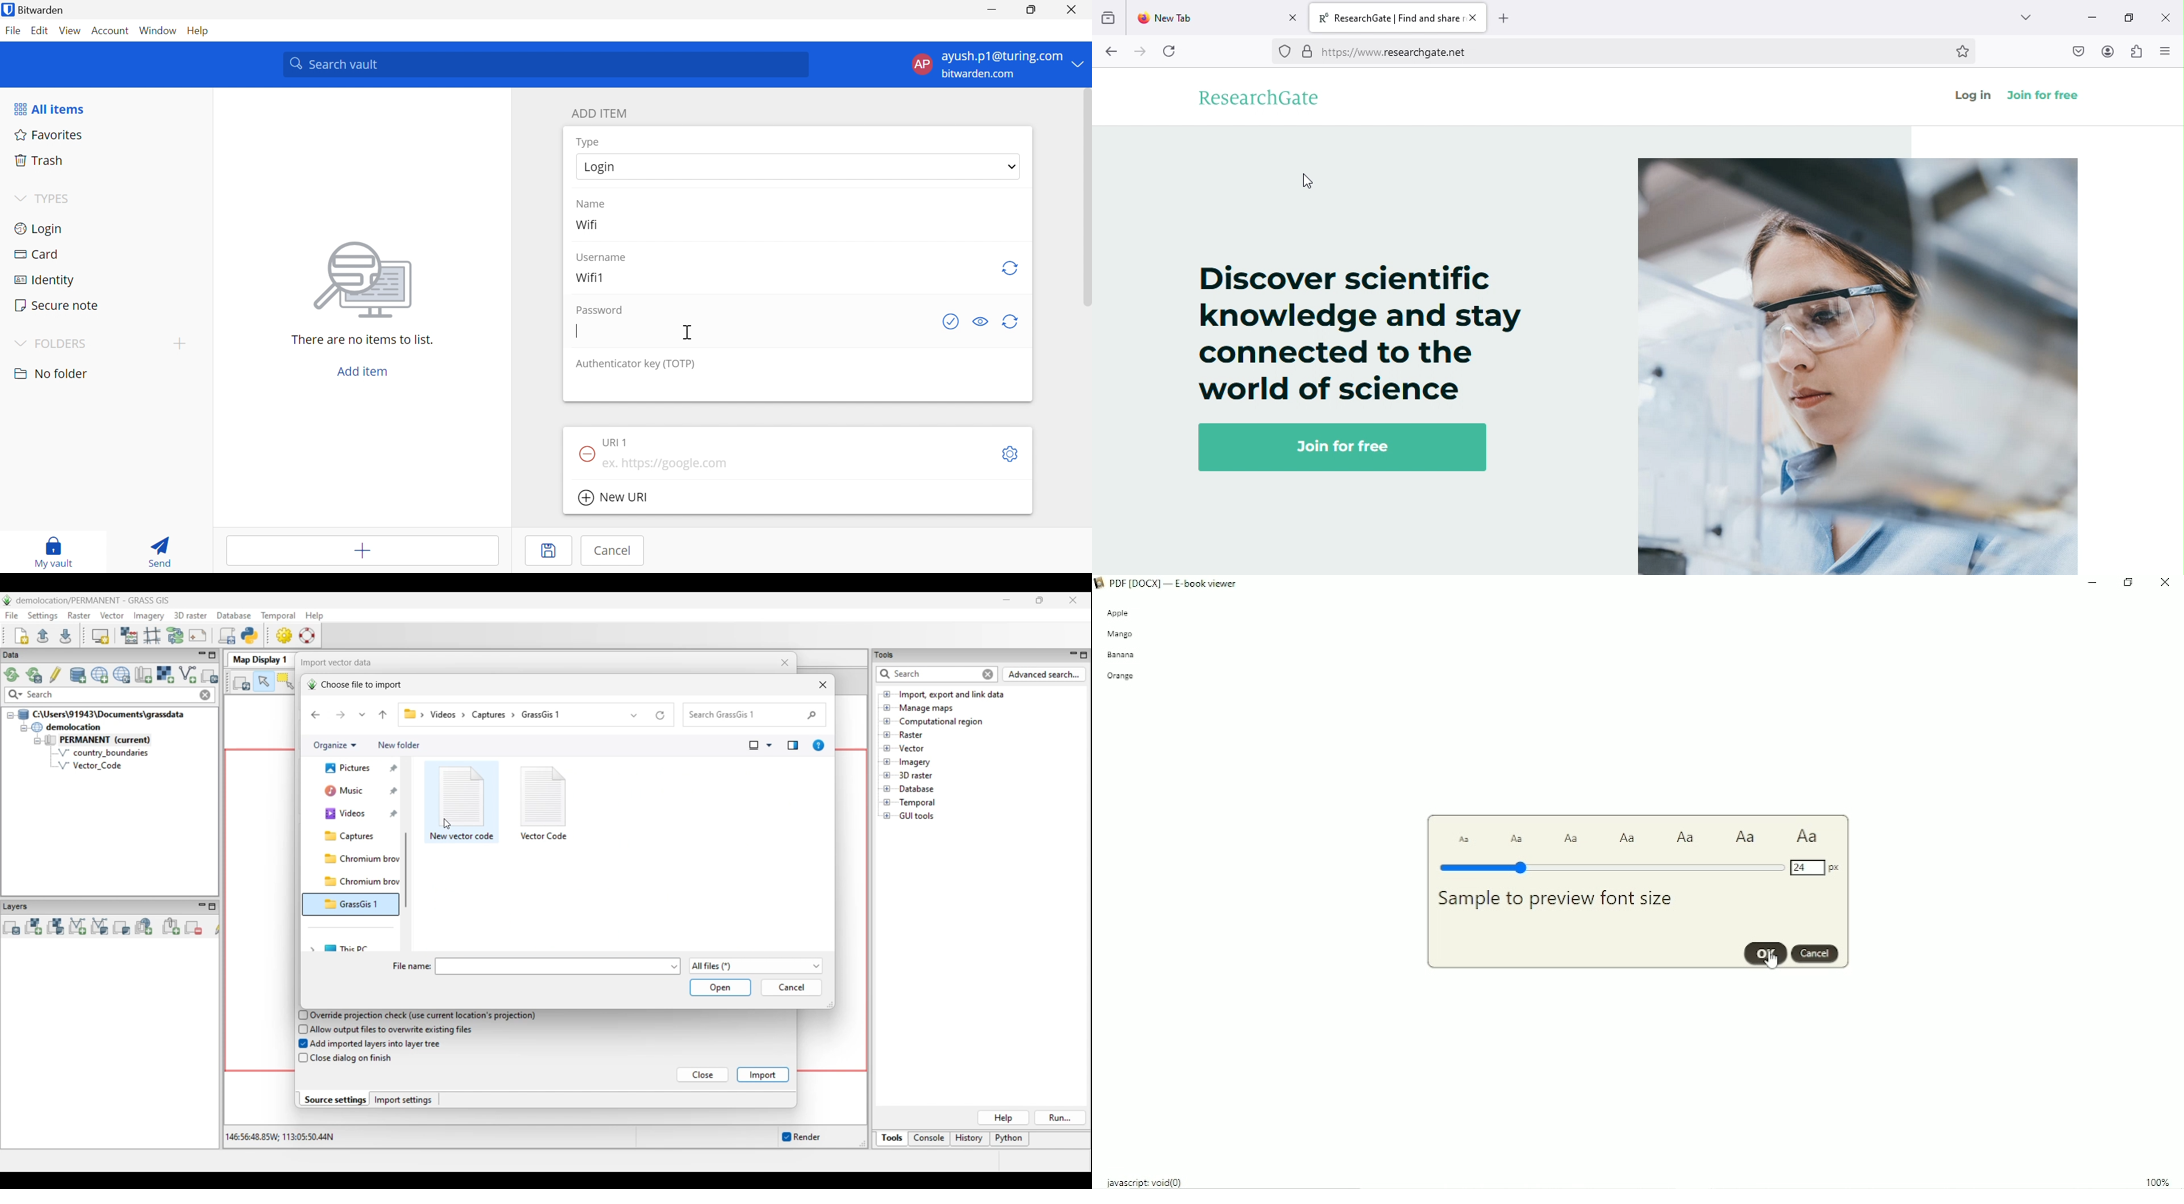 Image resolution: width=2184 pixels, height=1204 pixels. What do you see at coordinates (2170, 52) in the screenshot?
I see `open/ close side bar` at bounding box center [2170, 52].